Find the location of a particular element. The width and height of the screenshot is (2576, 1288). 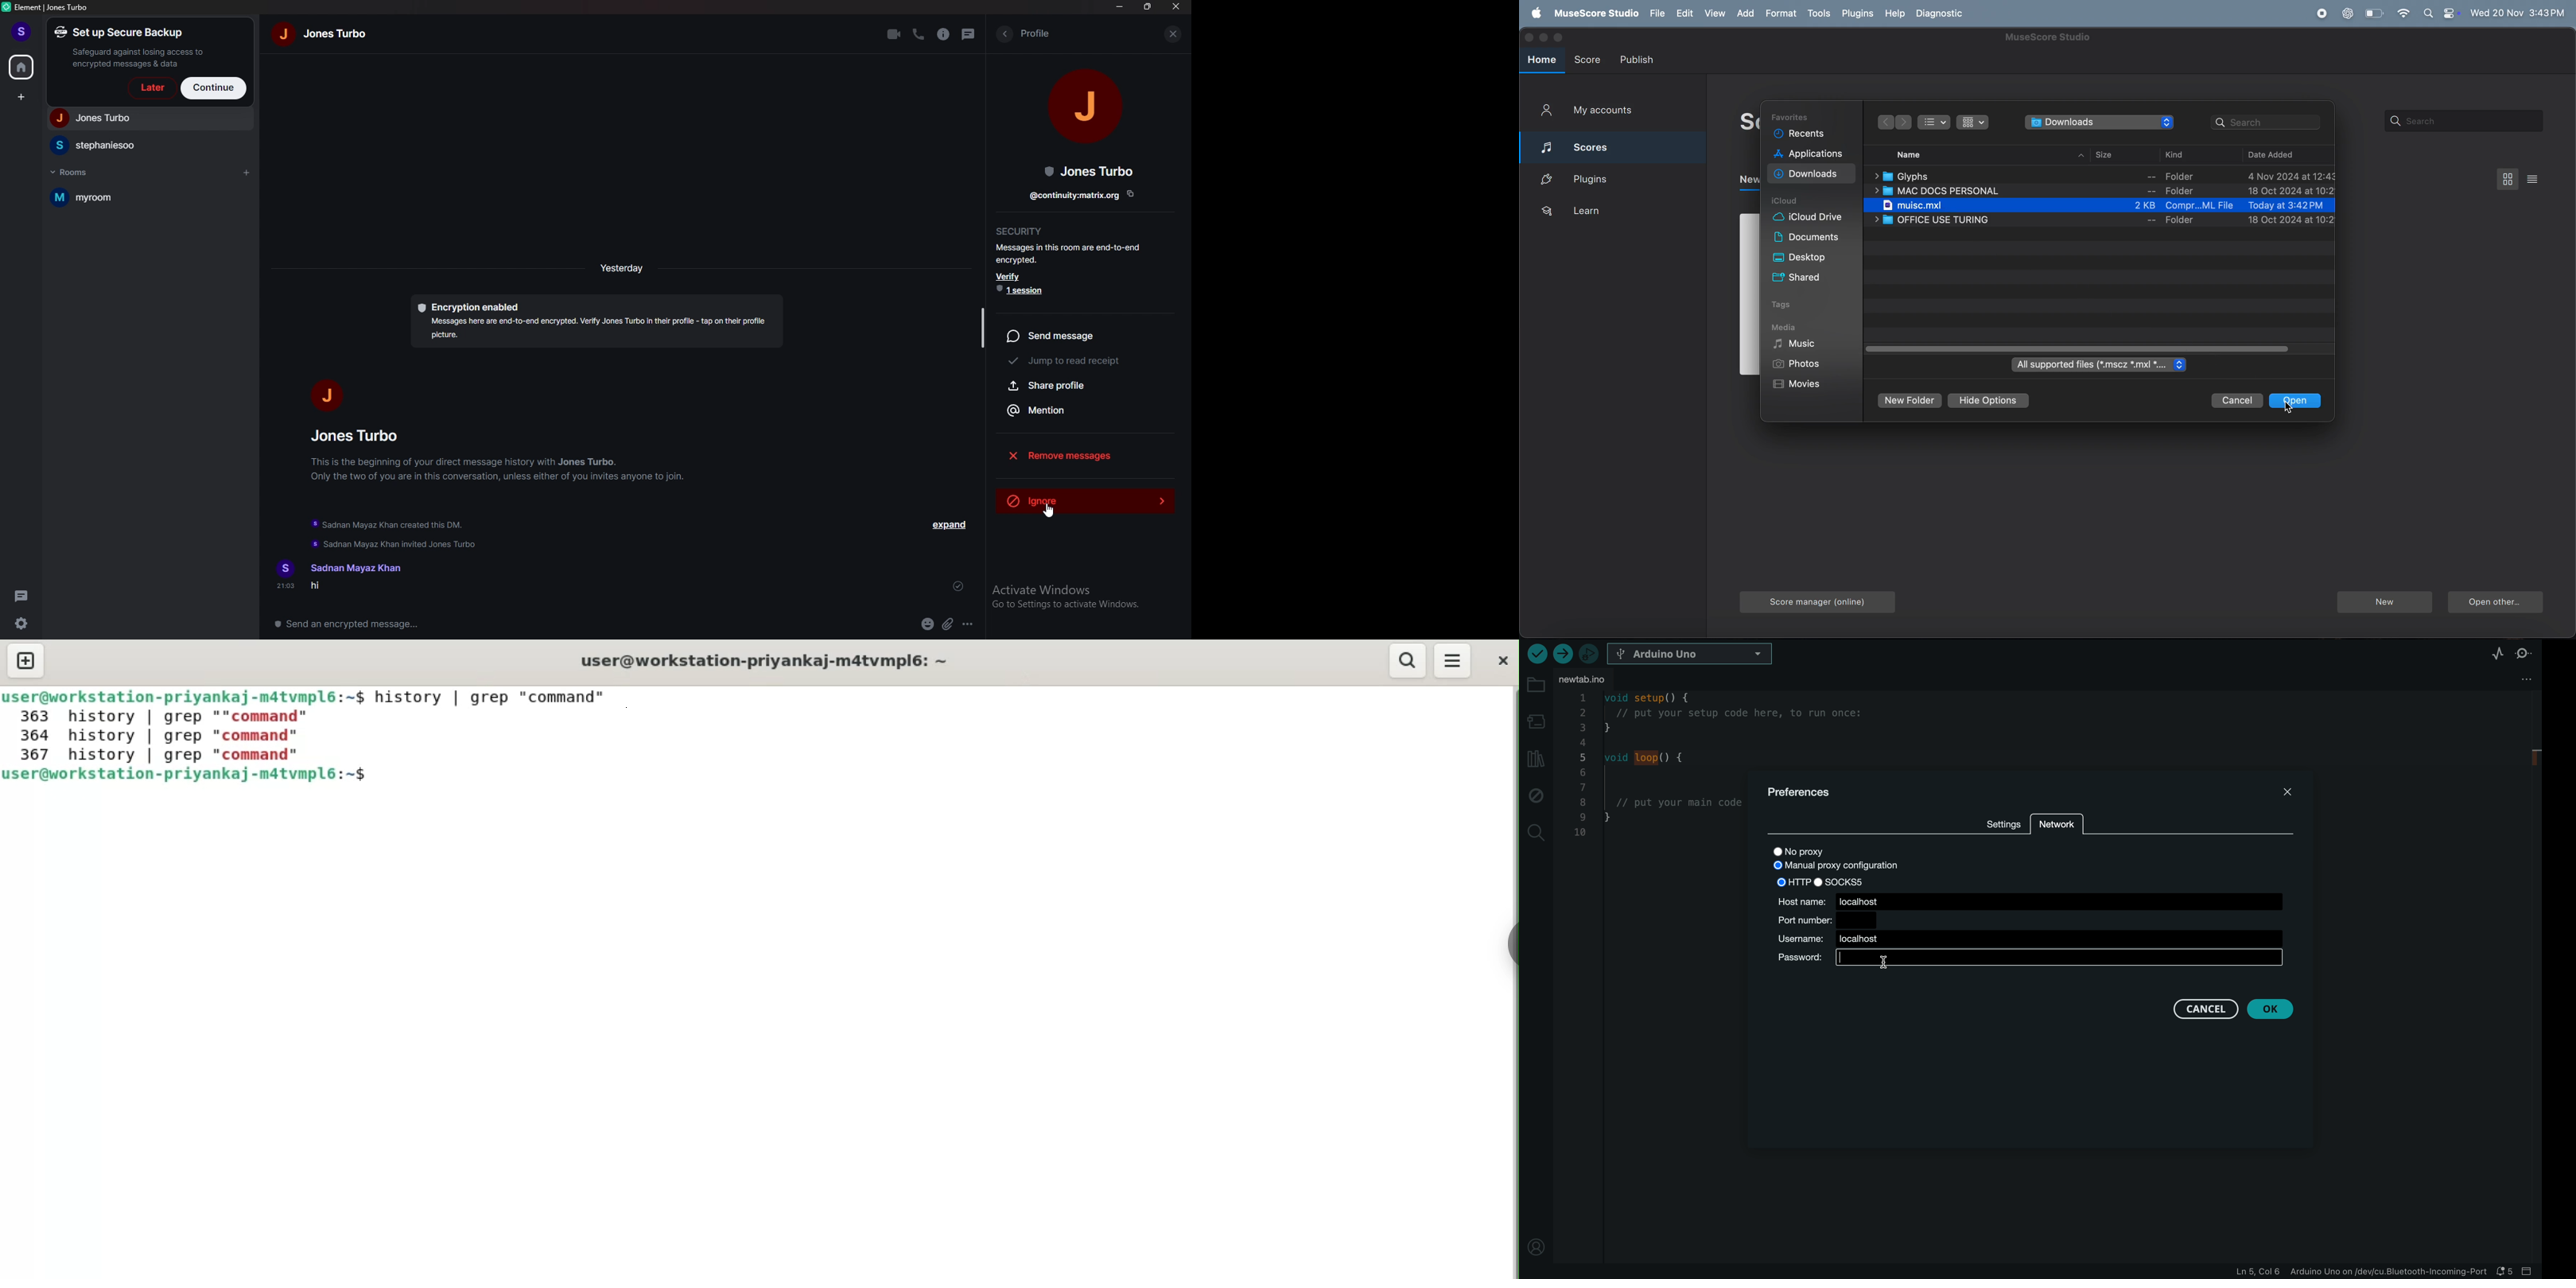

profile is located at coordinates (1536, 1248).